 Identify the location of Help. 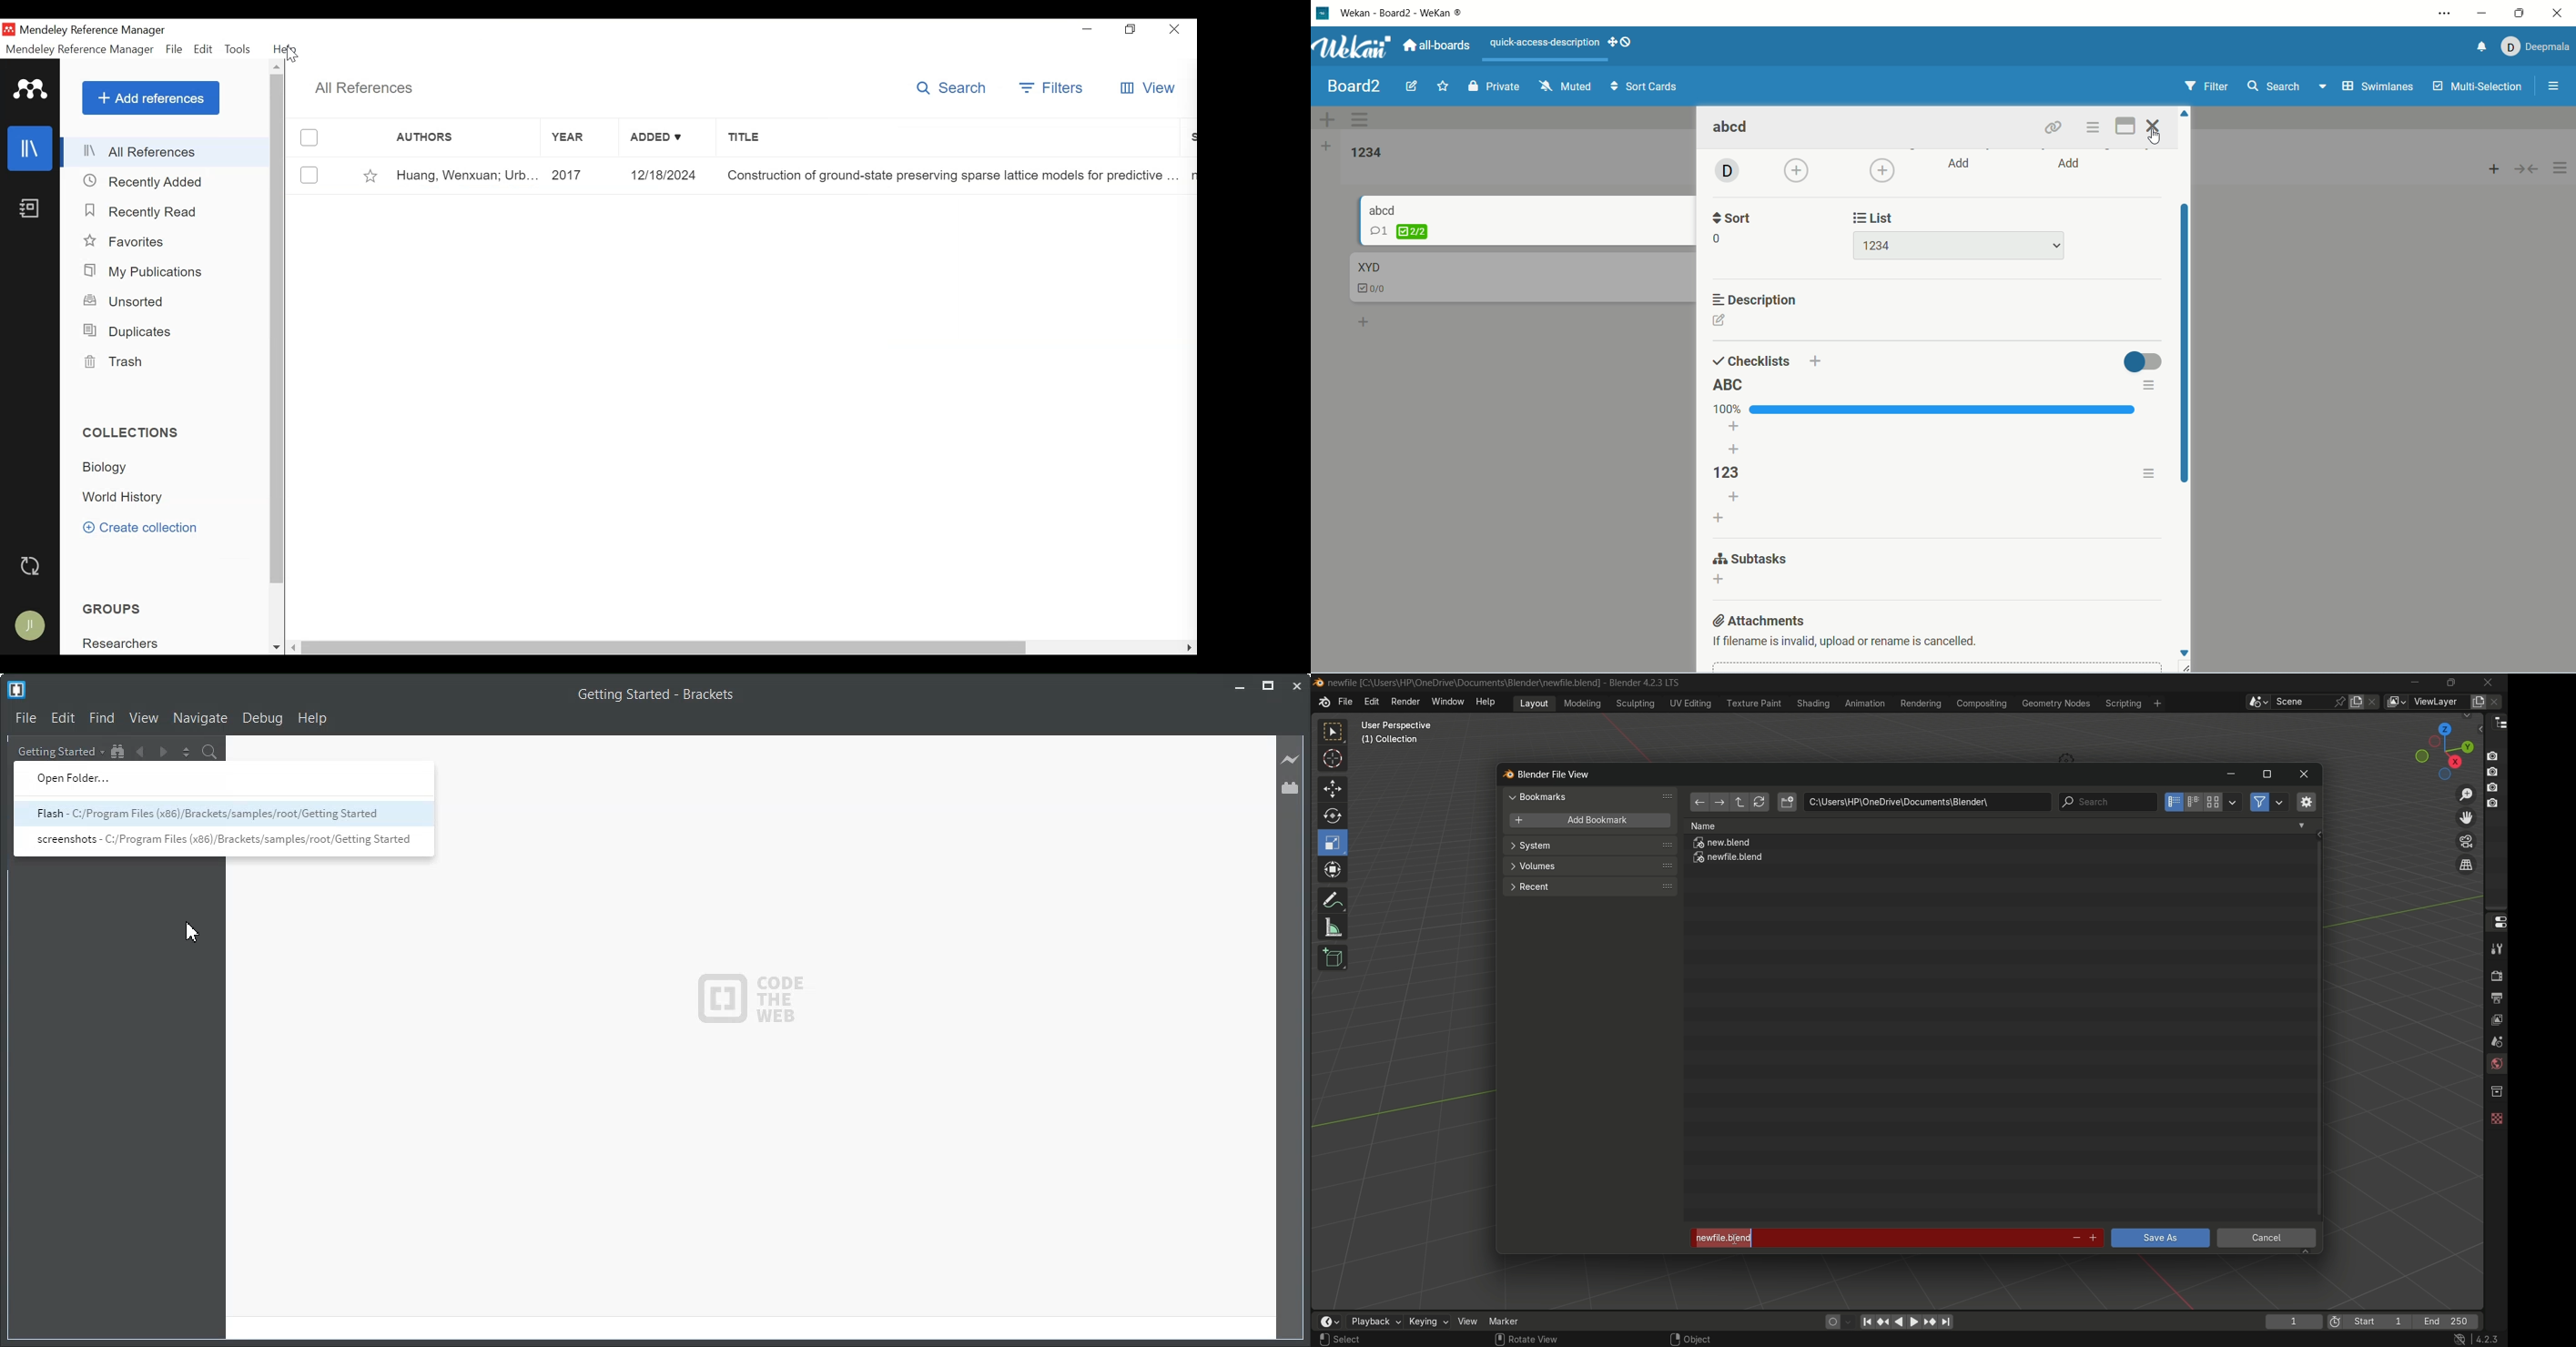
(293, 50).